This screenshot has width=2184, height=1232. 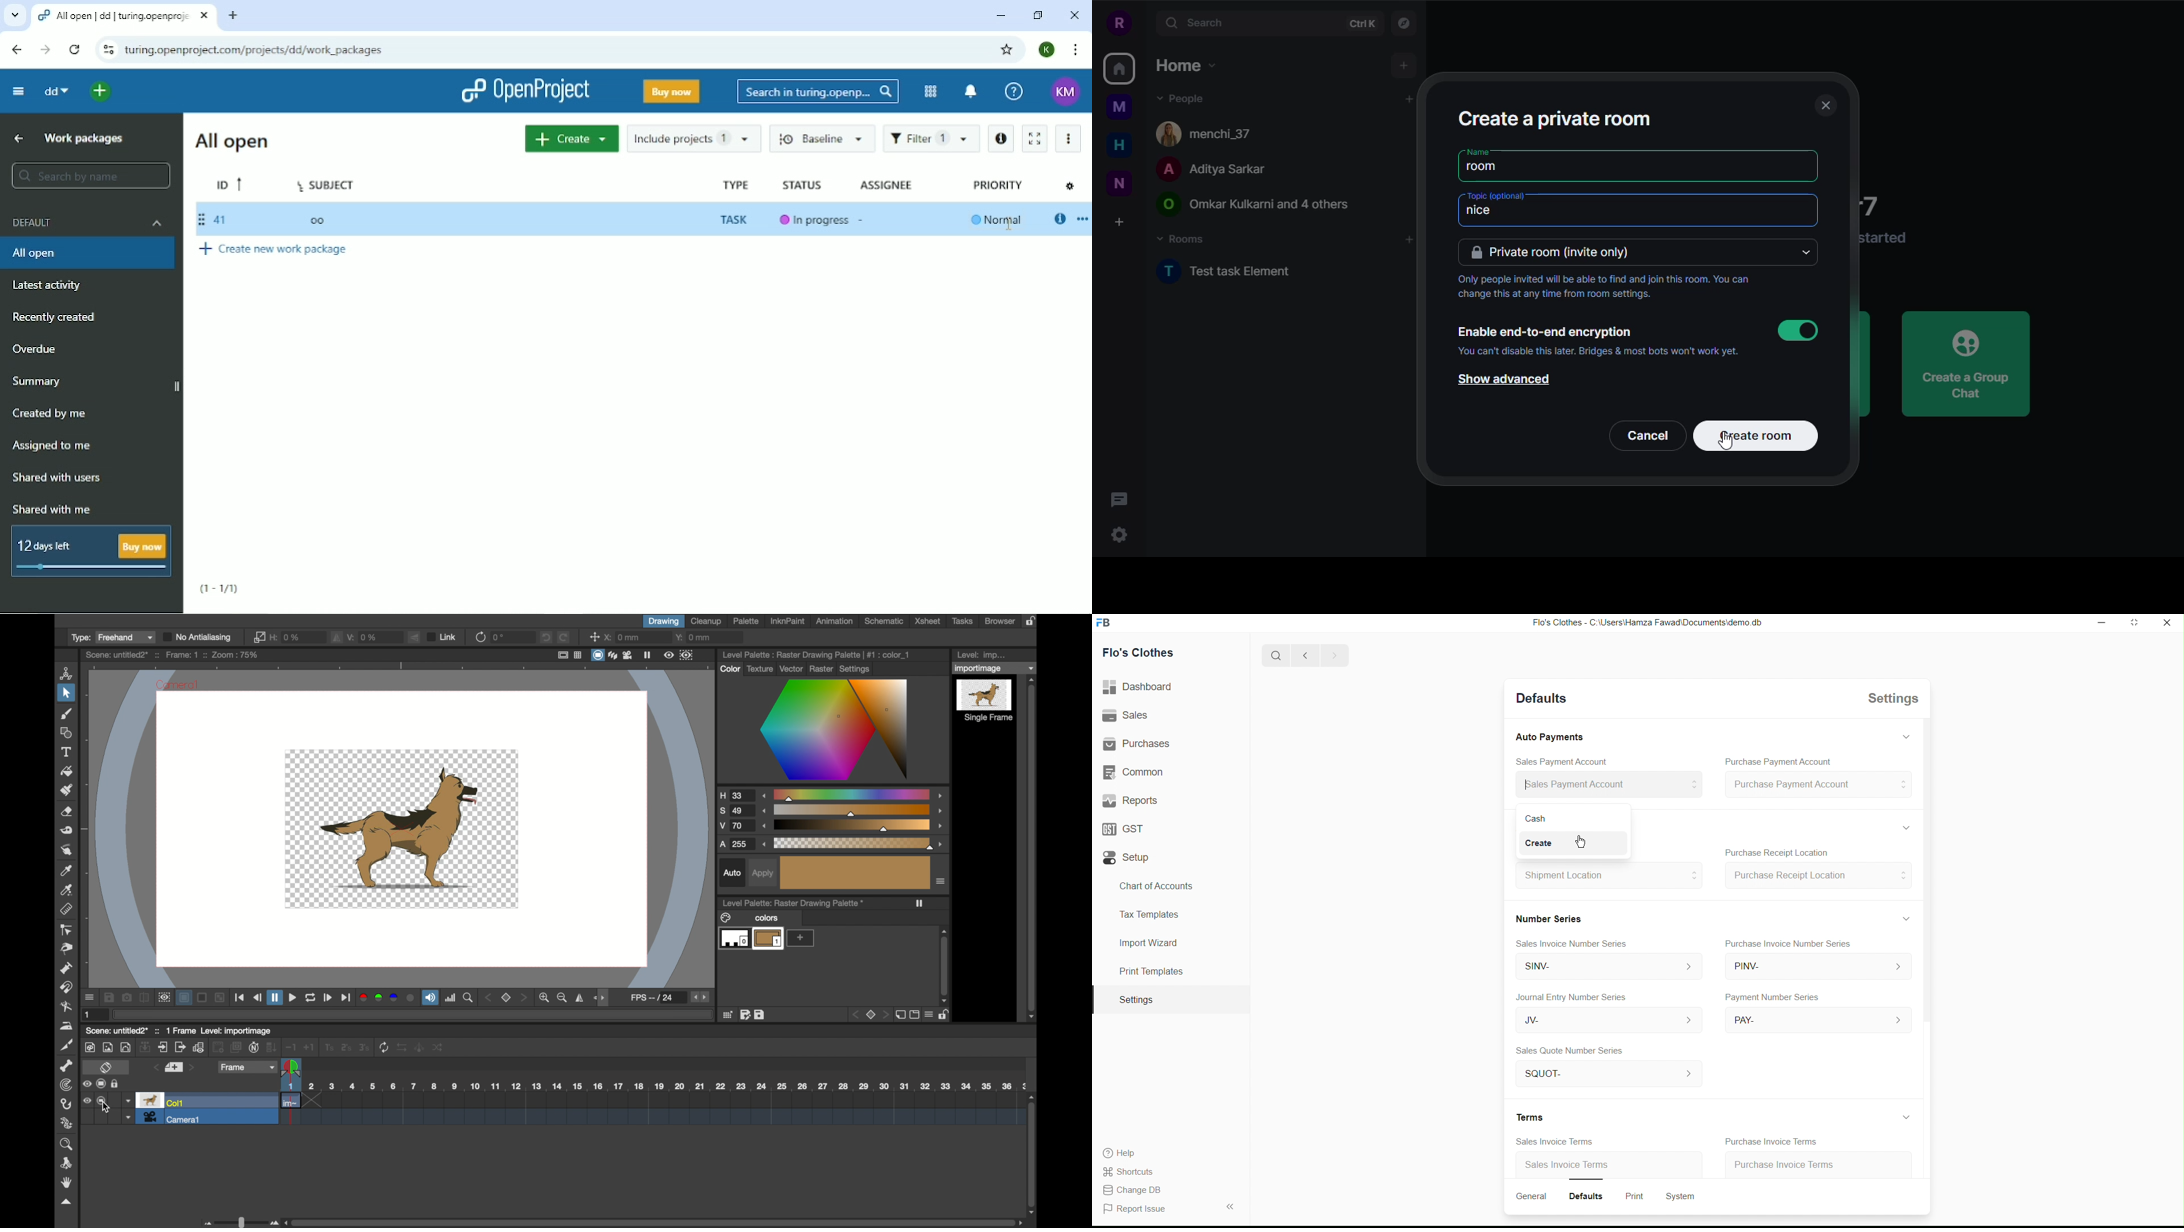 What do you see at coordinates (218, 1048) in the screenshot?
I see `back` at bounding box center [218, 1048].